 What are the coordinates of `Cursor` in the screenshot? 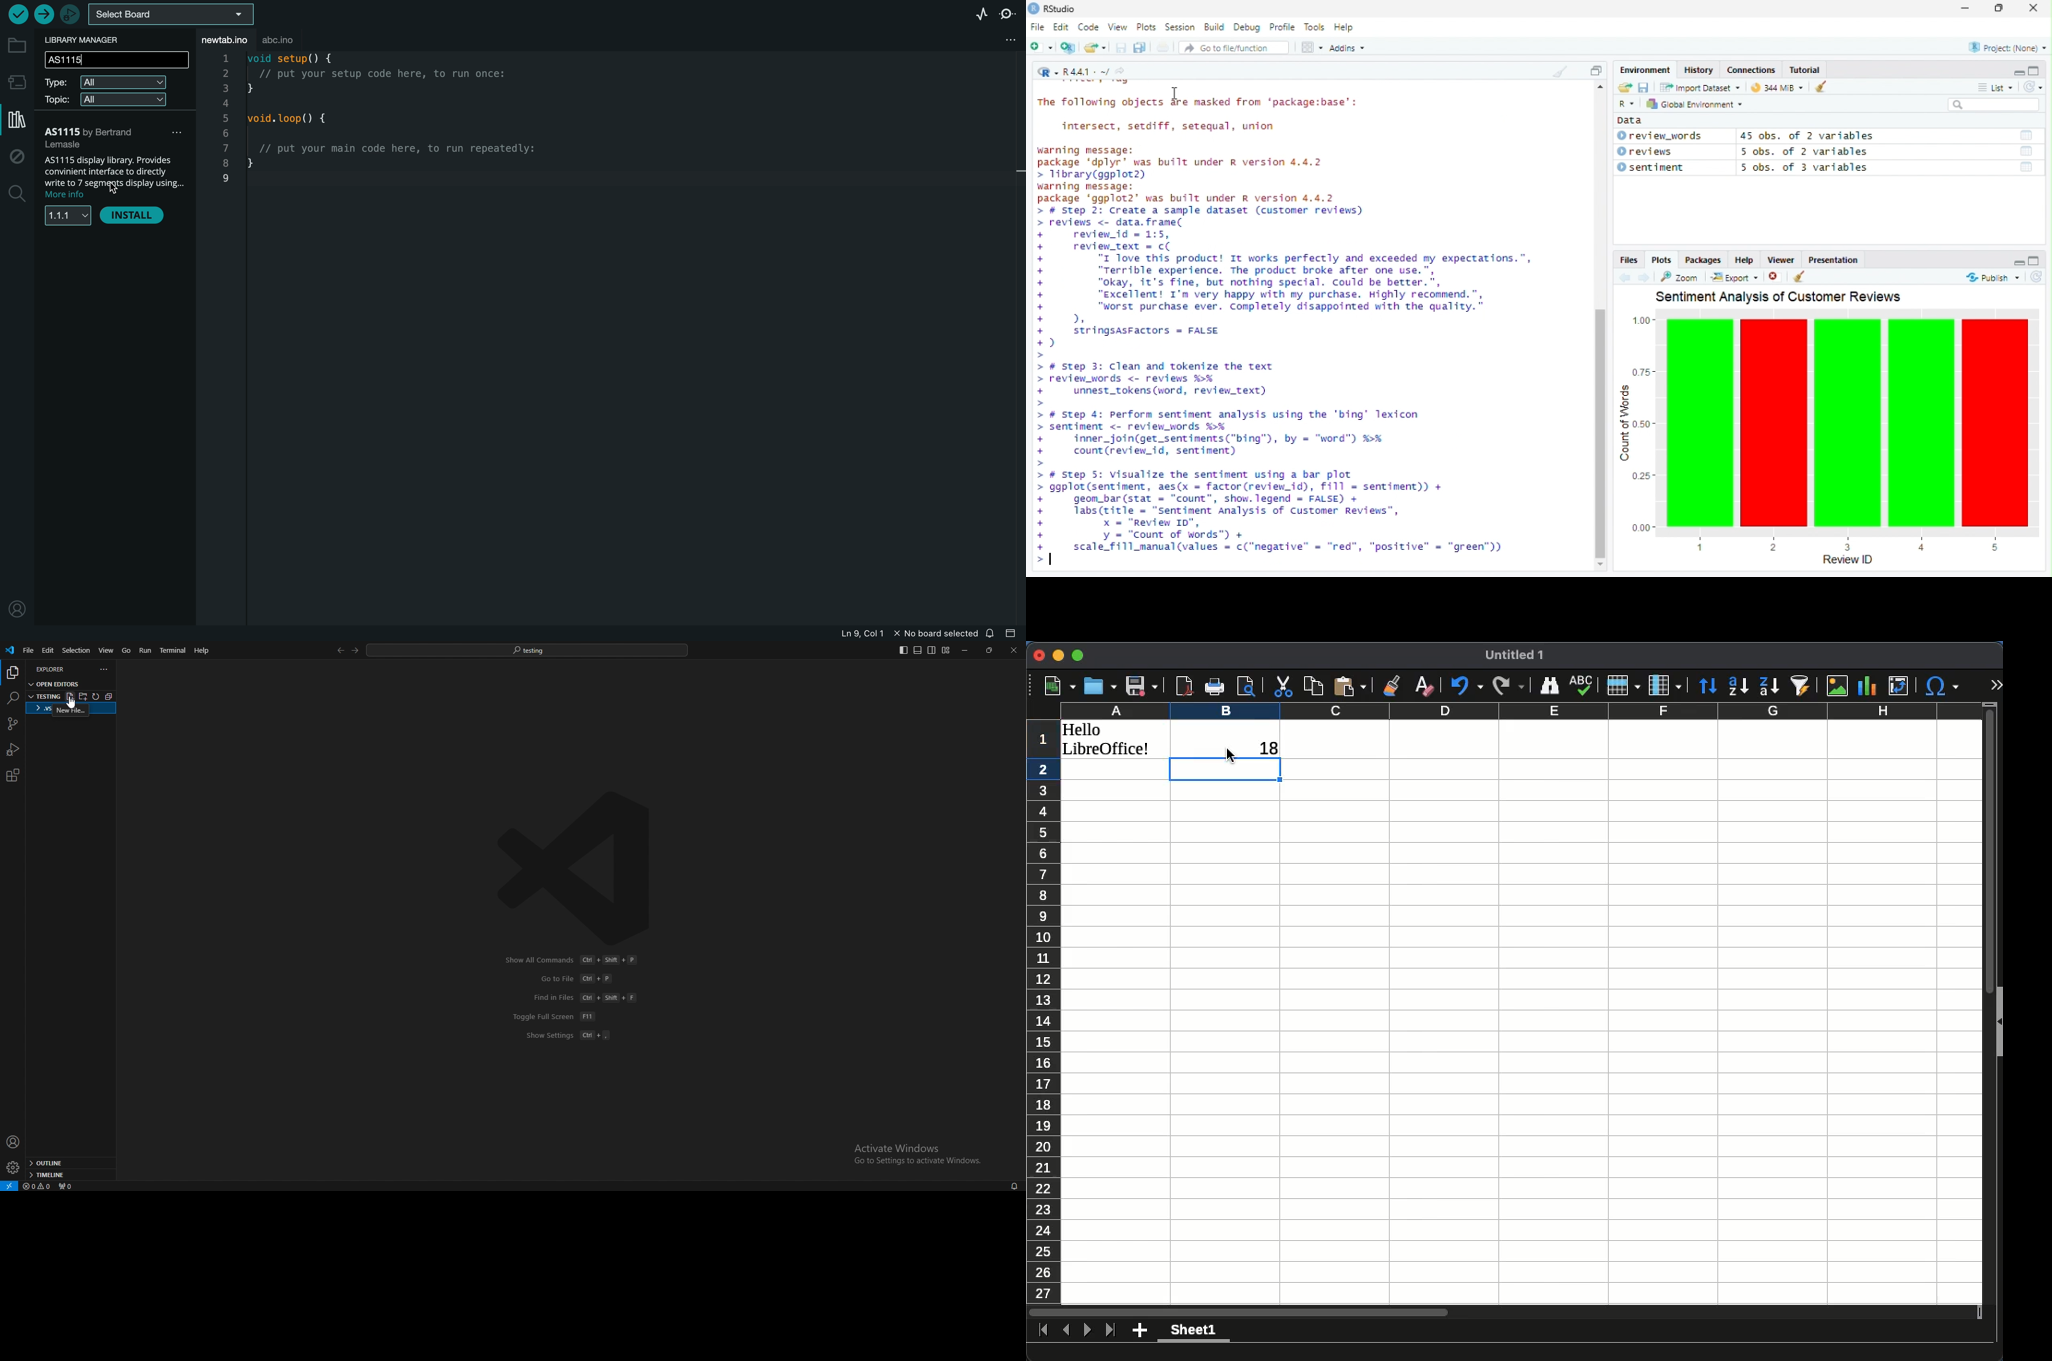 It's located at (1177, 94).